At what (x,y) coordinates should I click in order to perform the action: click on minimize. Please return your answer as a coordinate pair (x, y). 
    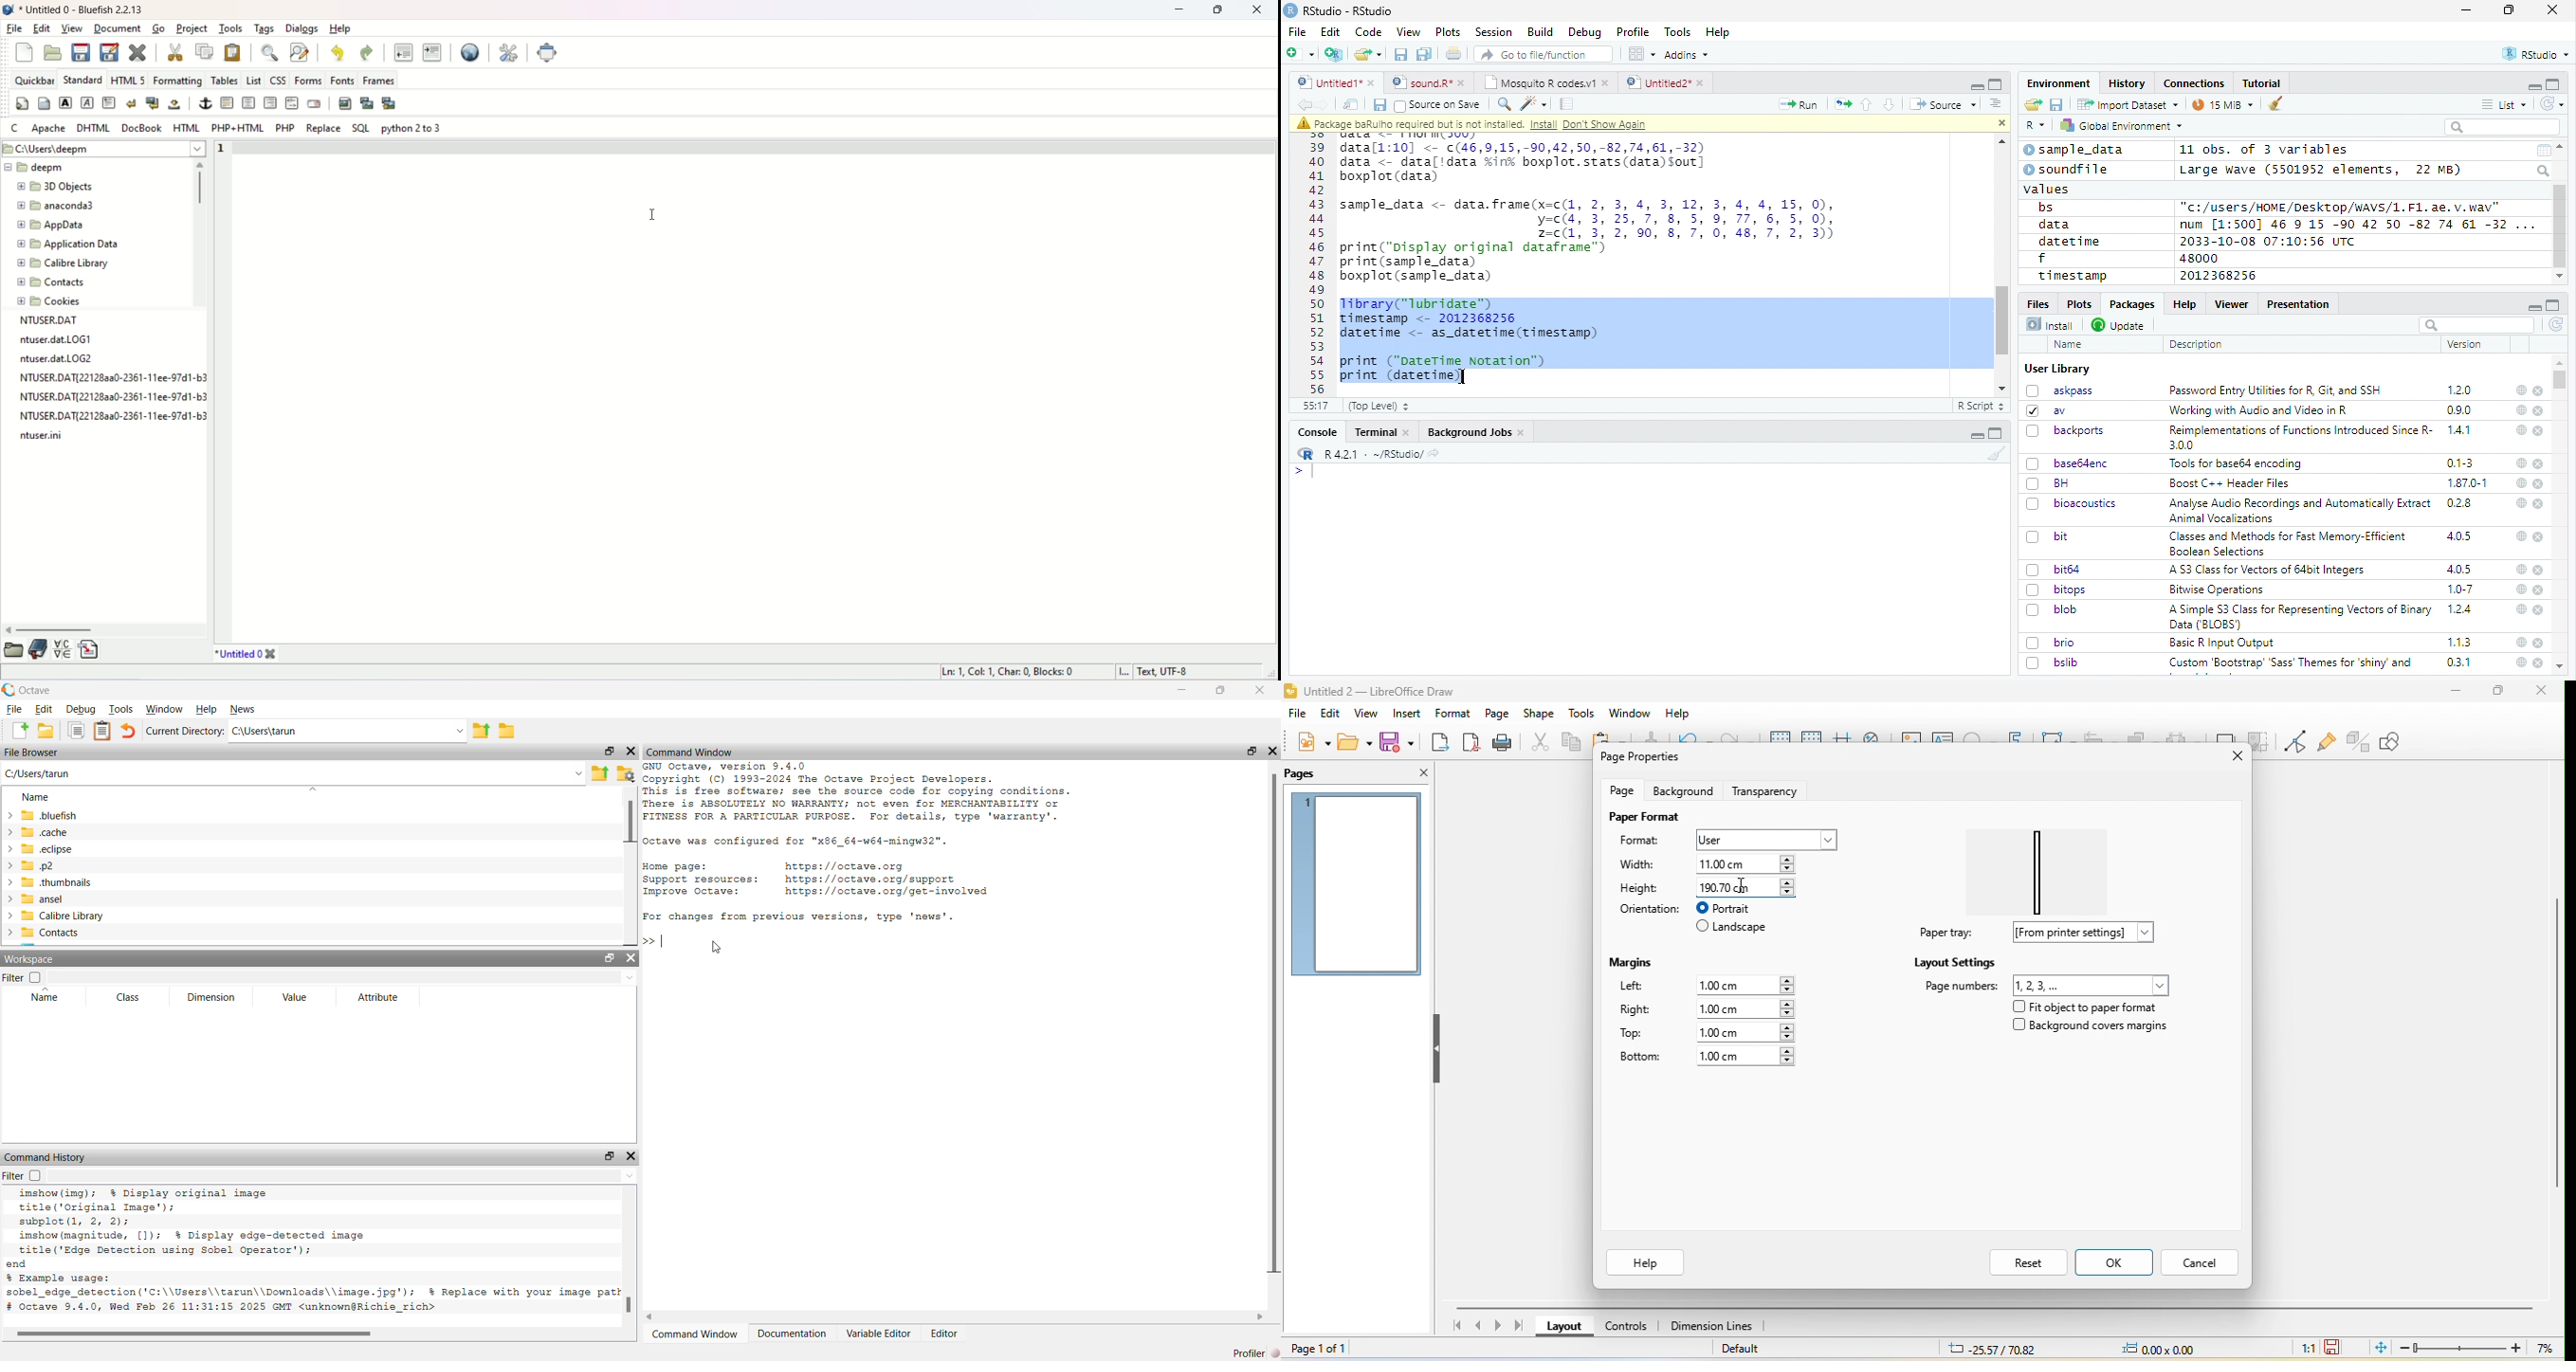
    Looking at the image, I should click on (2469, 10).